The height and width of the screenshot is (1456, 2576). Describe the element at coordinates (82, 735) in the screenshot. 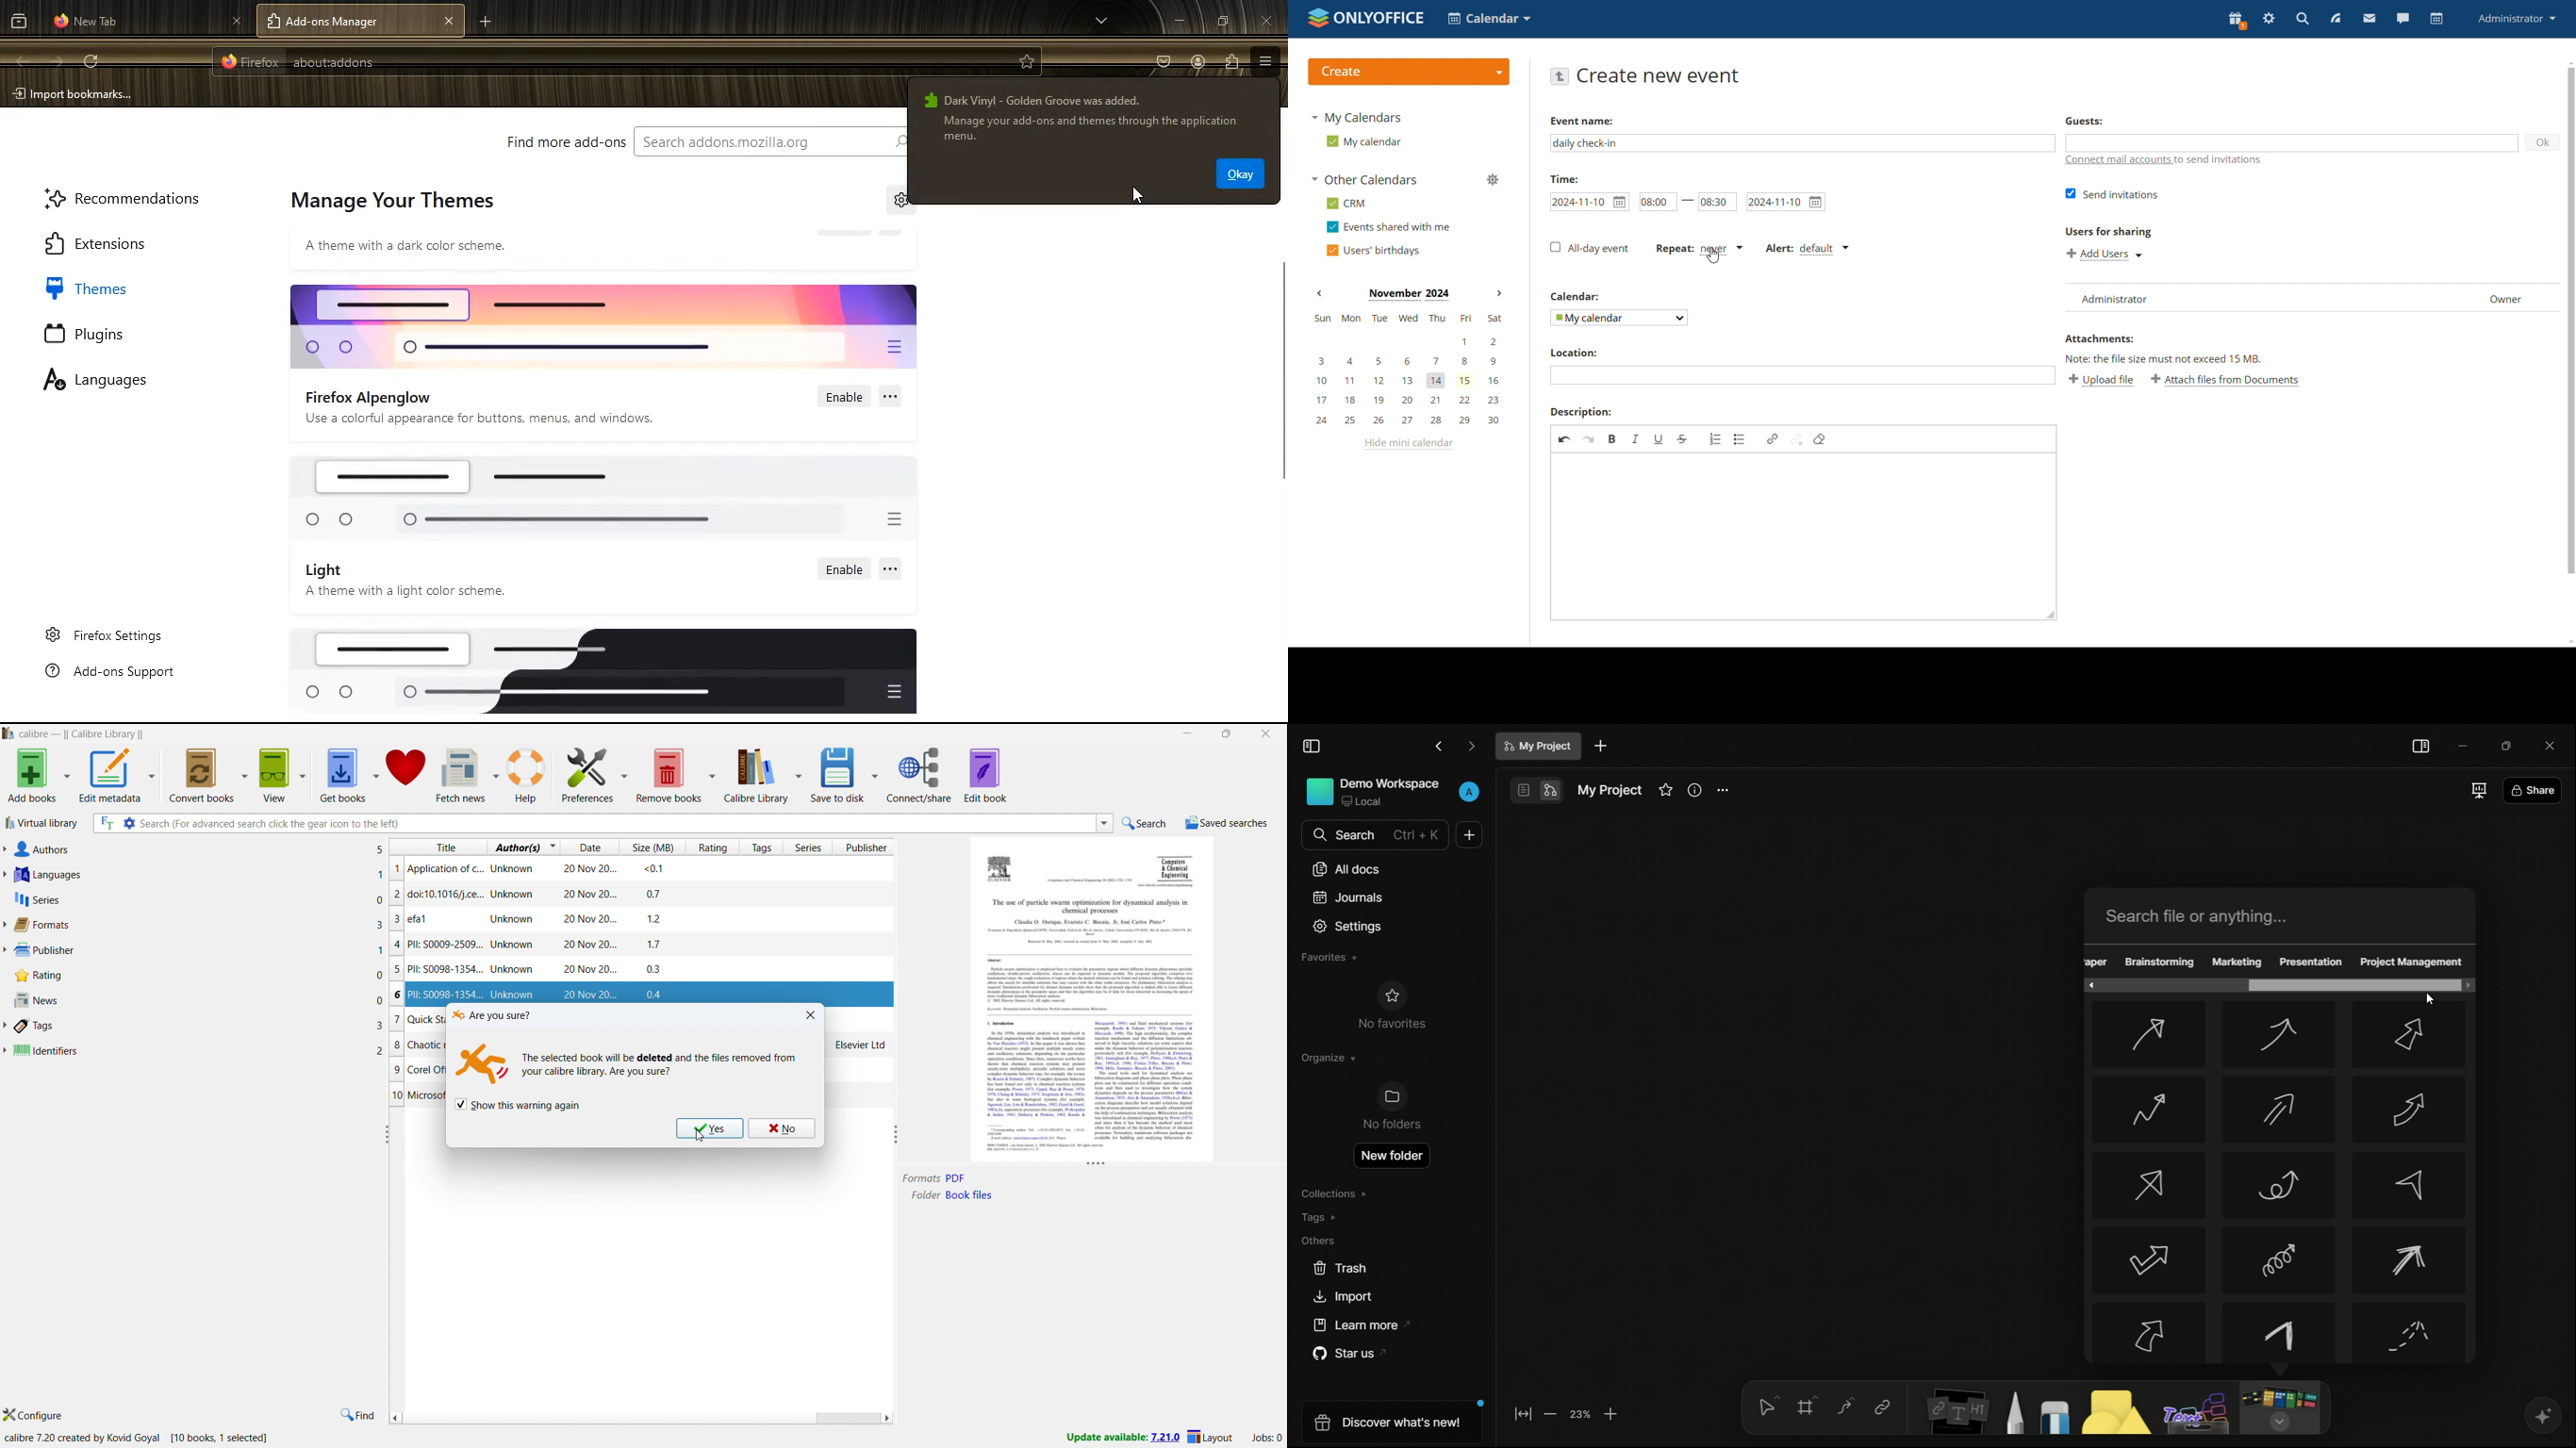

I see `title` at that location.